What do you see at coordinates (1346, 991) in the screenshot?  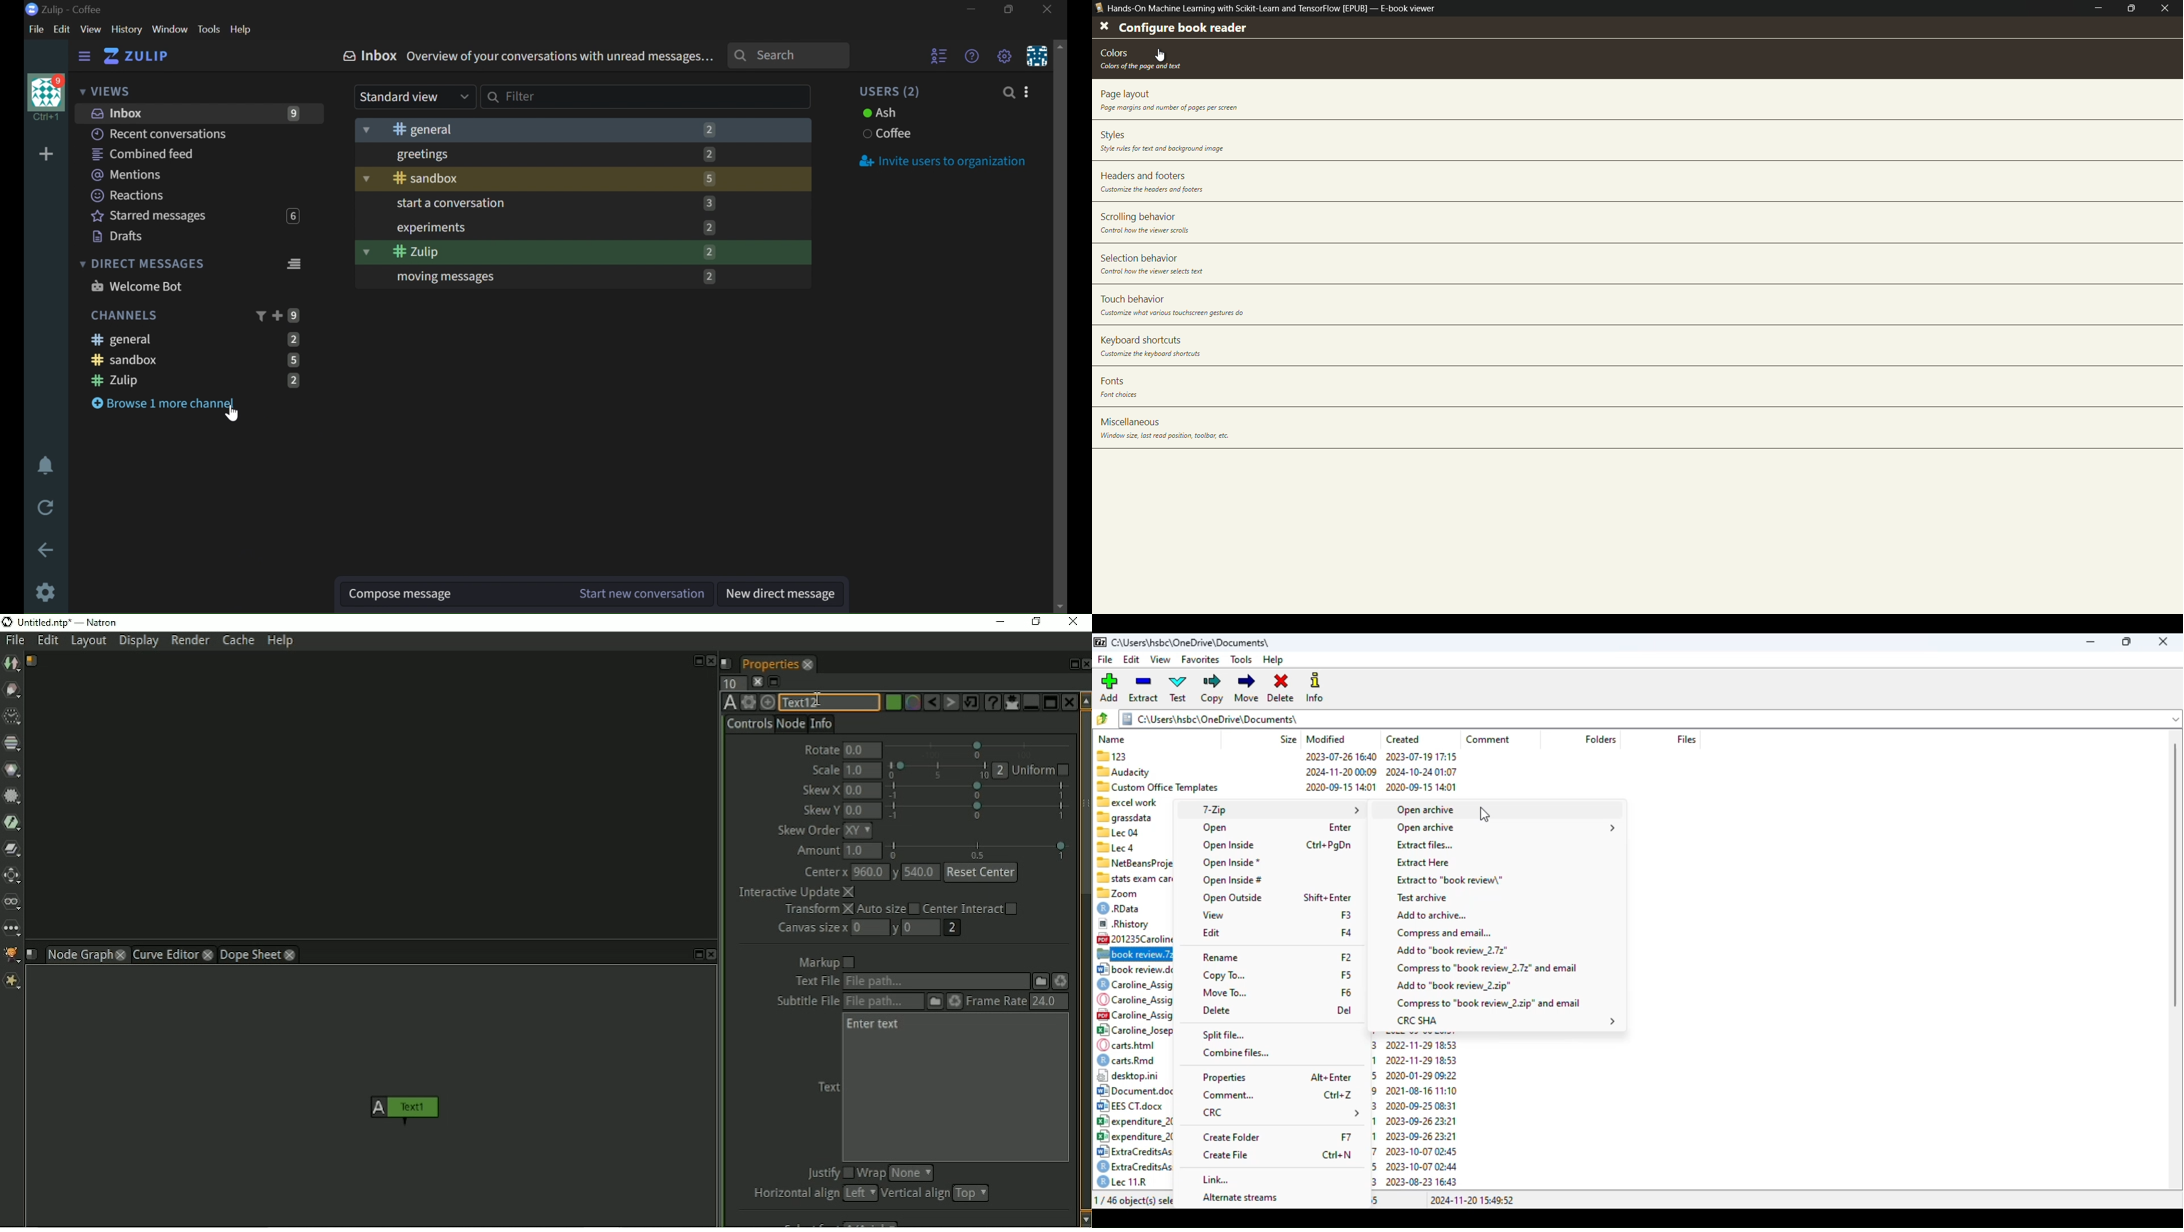 I see `shortcut for move to` at bounding box center [1346, 991].